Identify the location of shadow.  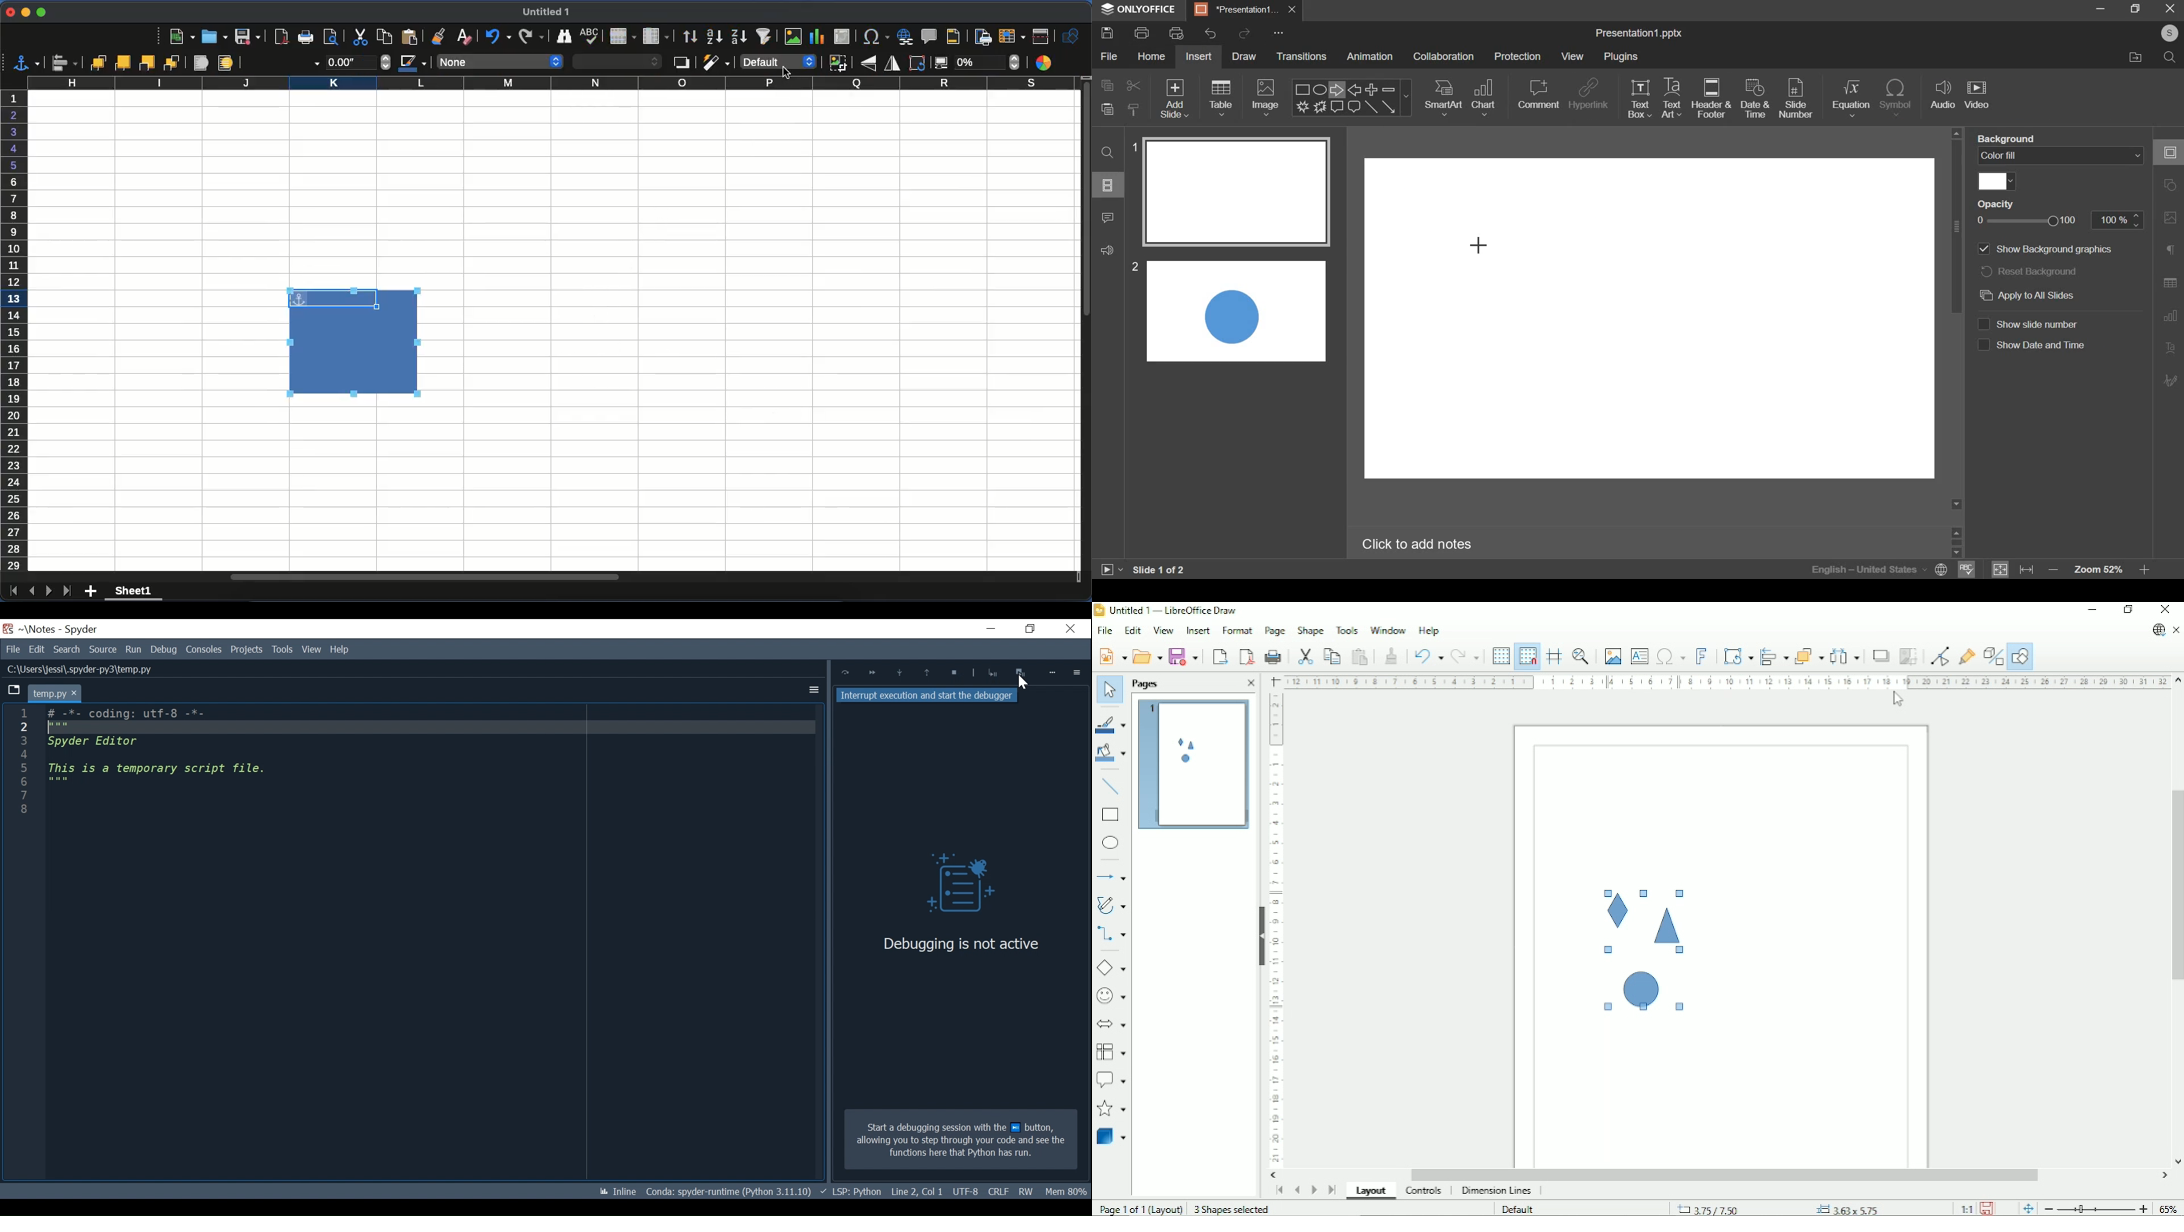
(681, 64).